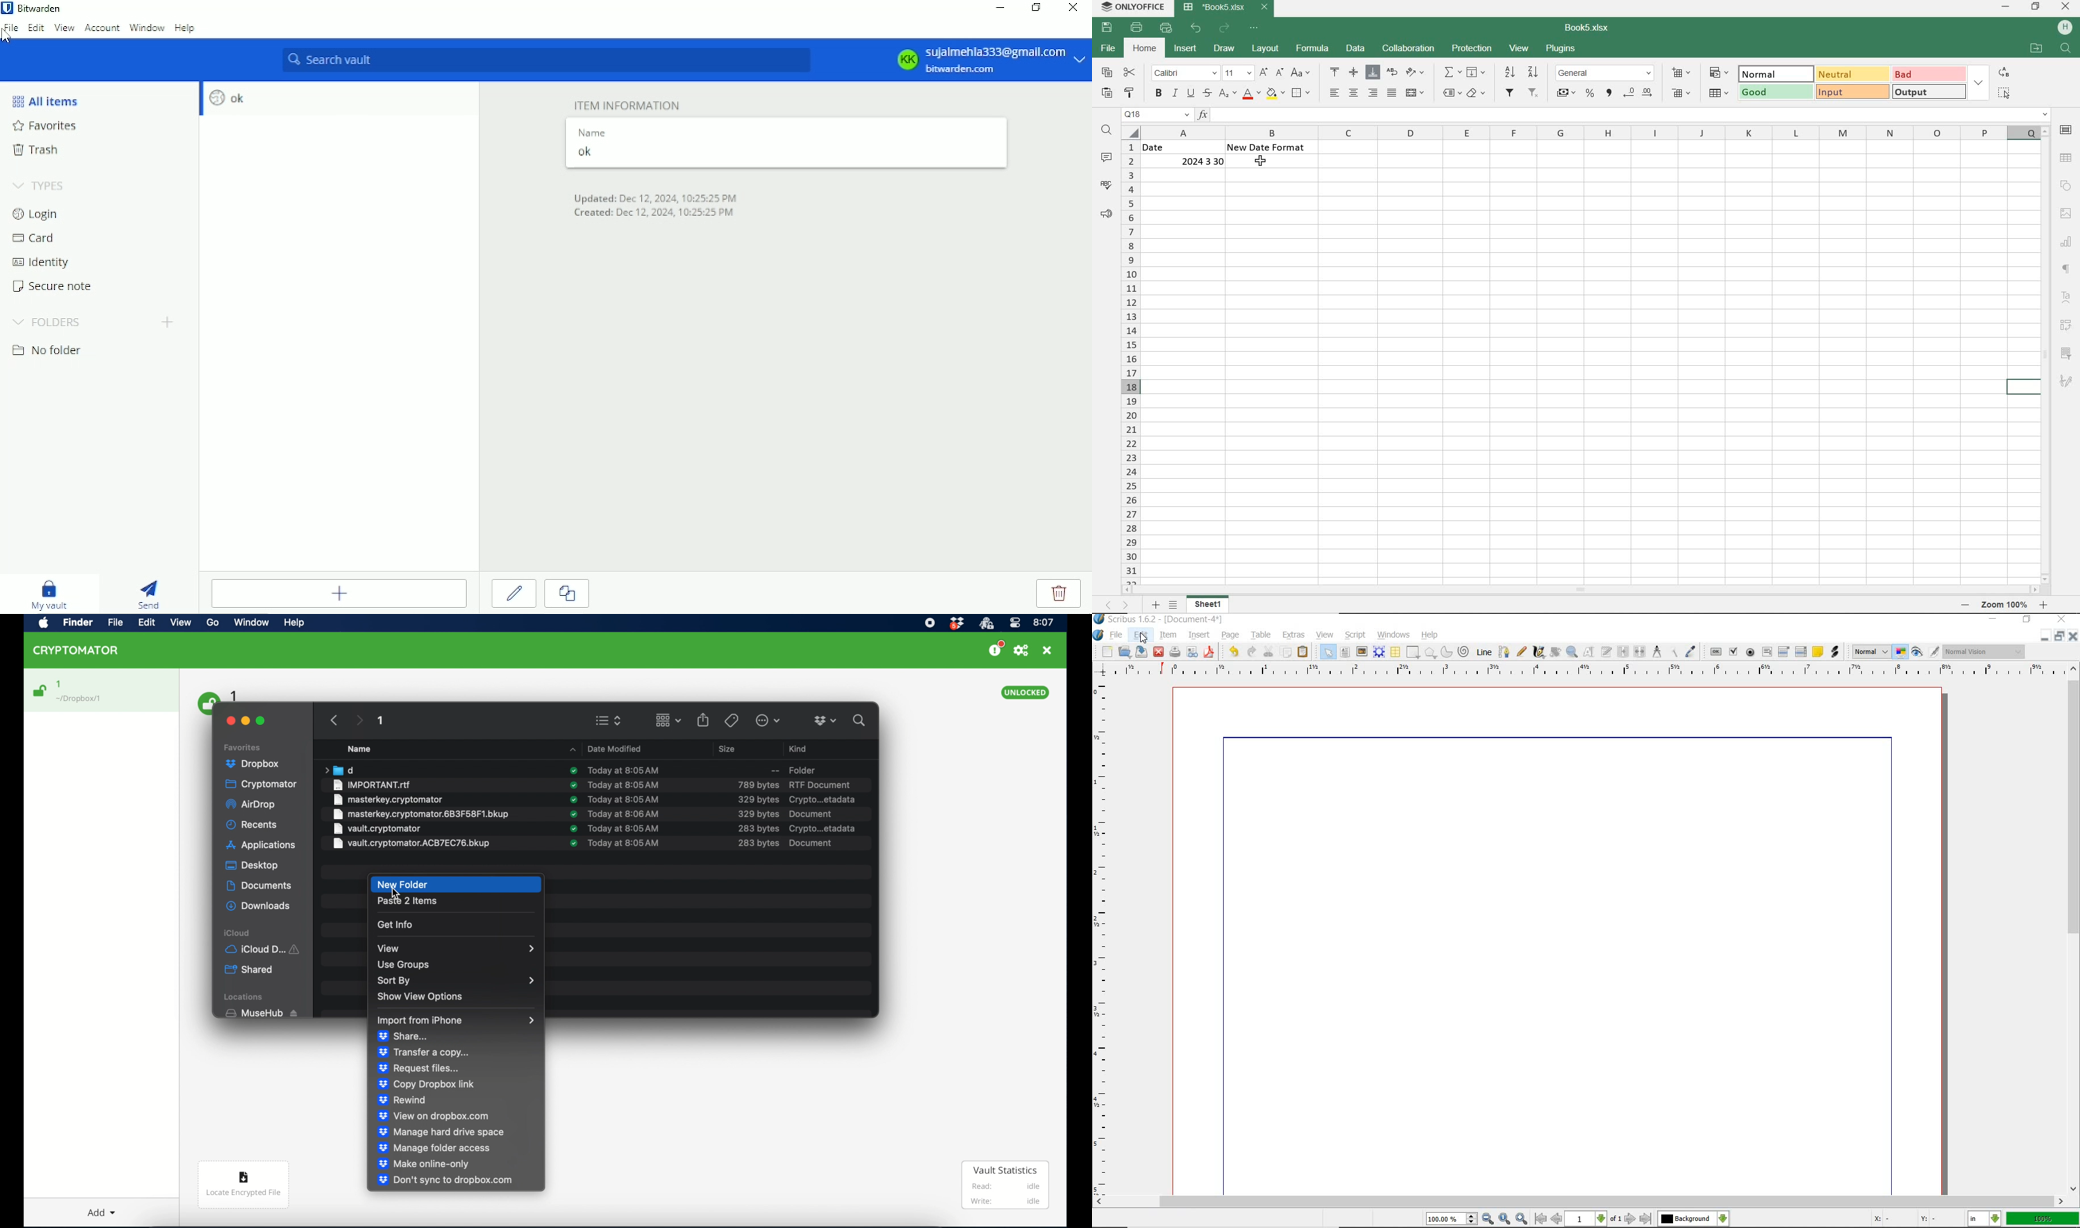 This screenshot has height=1232, width=2100. I want to click on table, so click(1395, 652).